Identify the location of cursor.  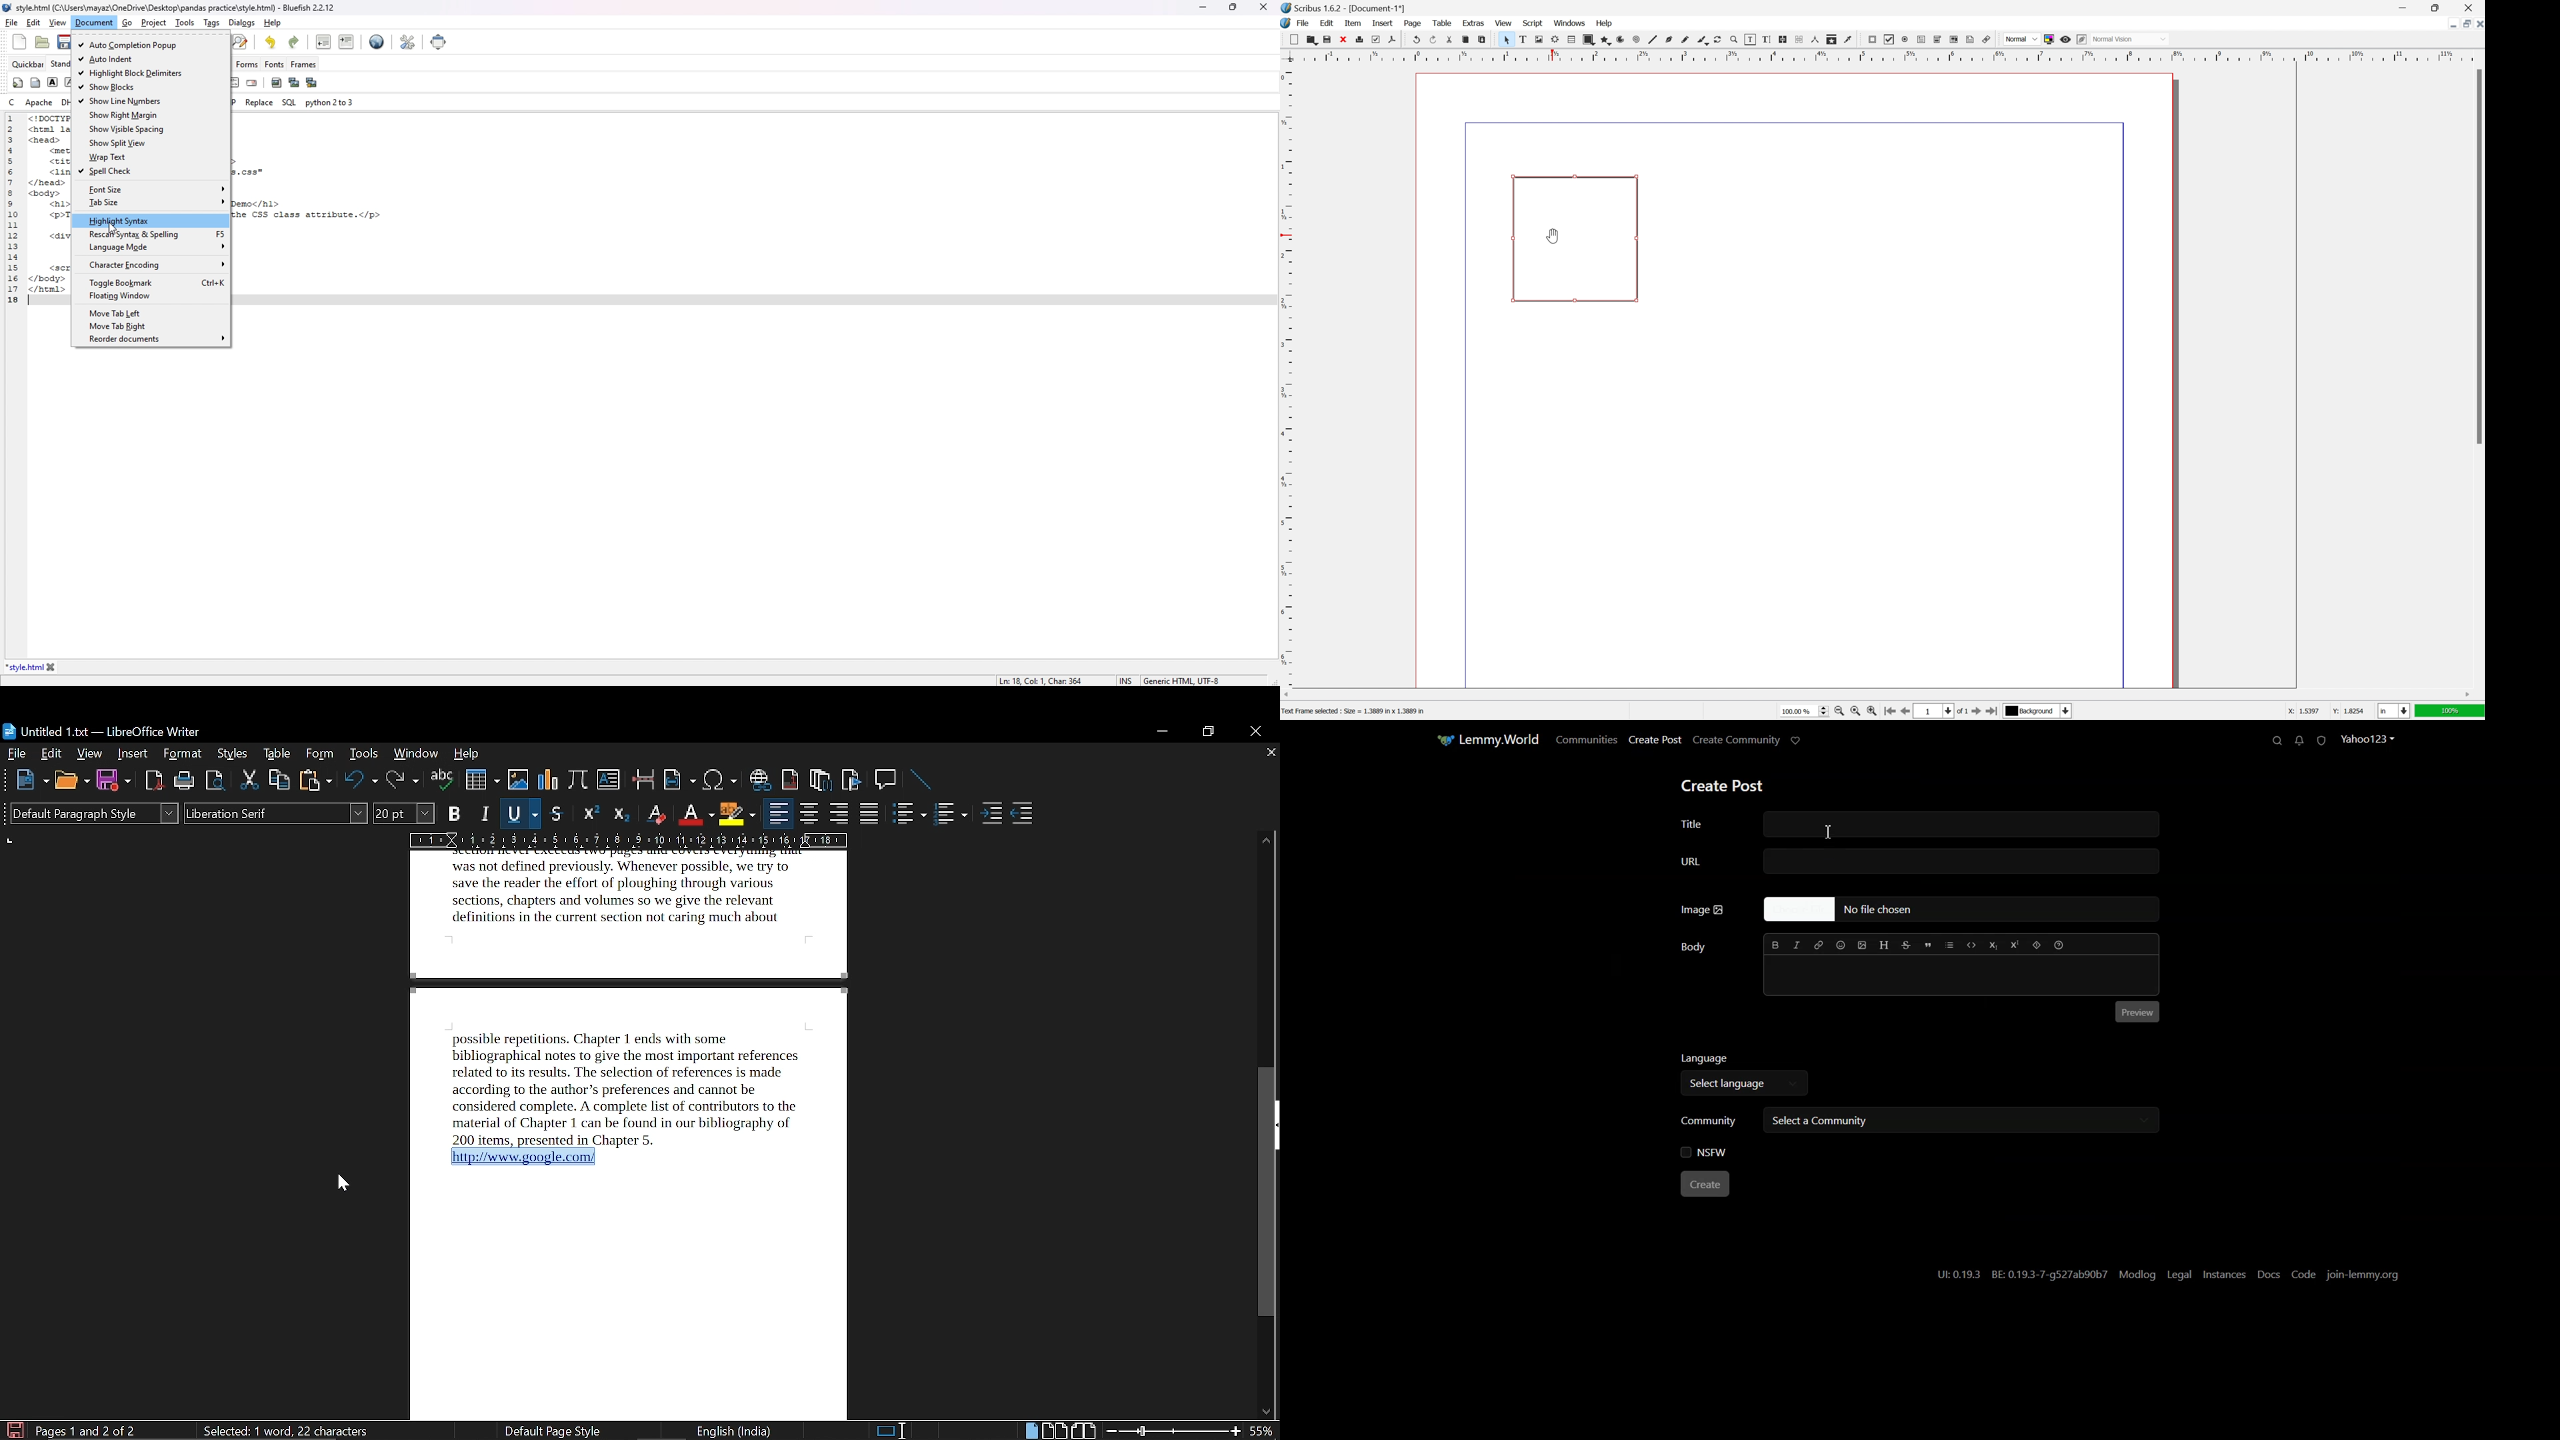
(1553, 238).